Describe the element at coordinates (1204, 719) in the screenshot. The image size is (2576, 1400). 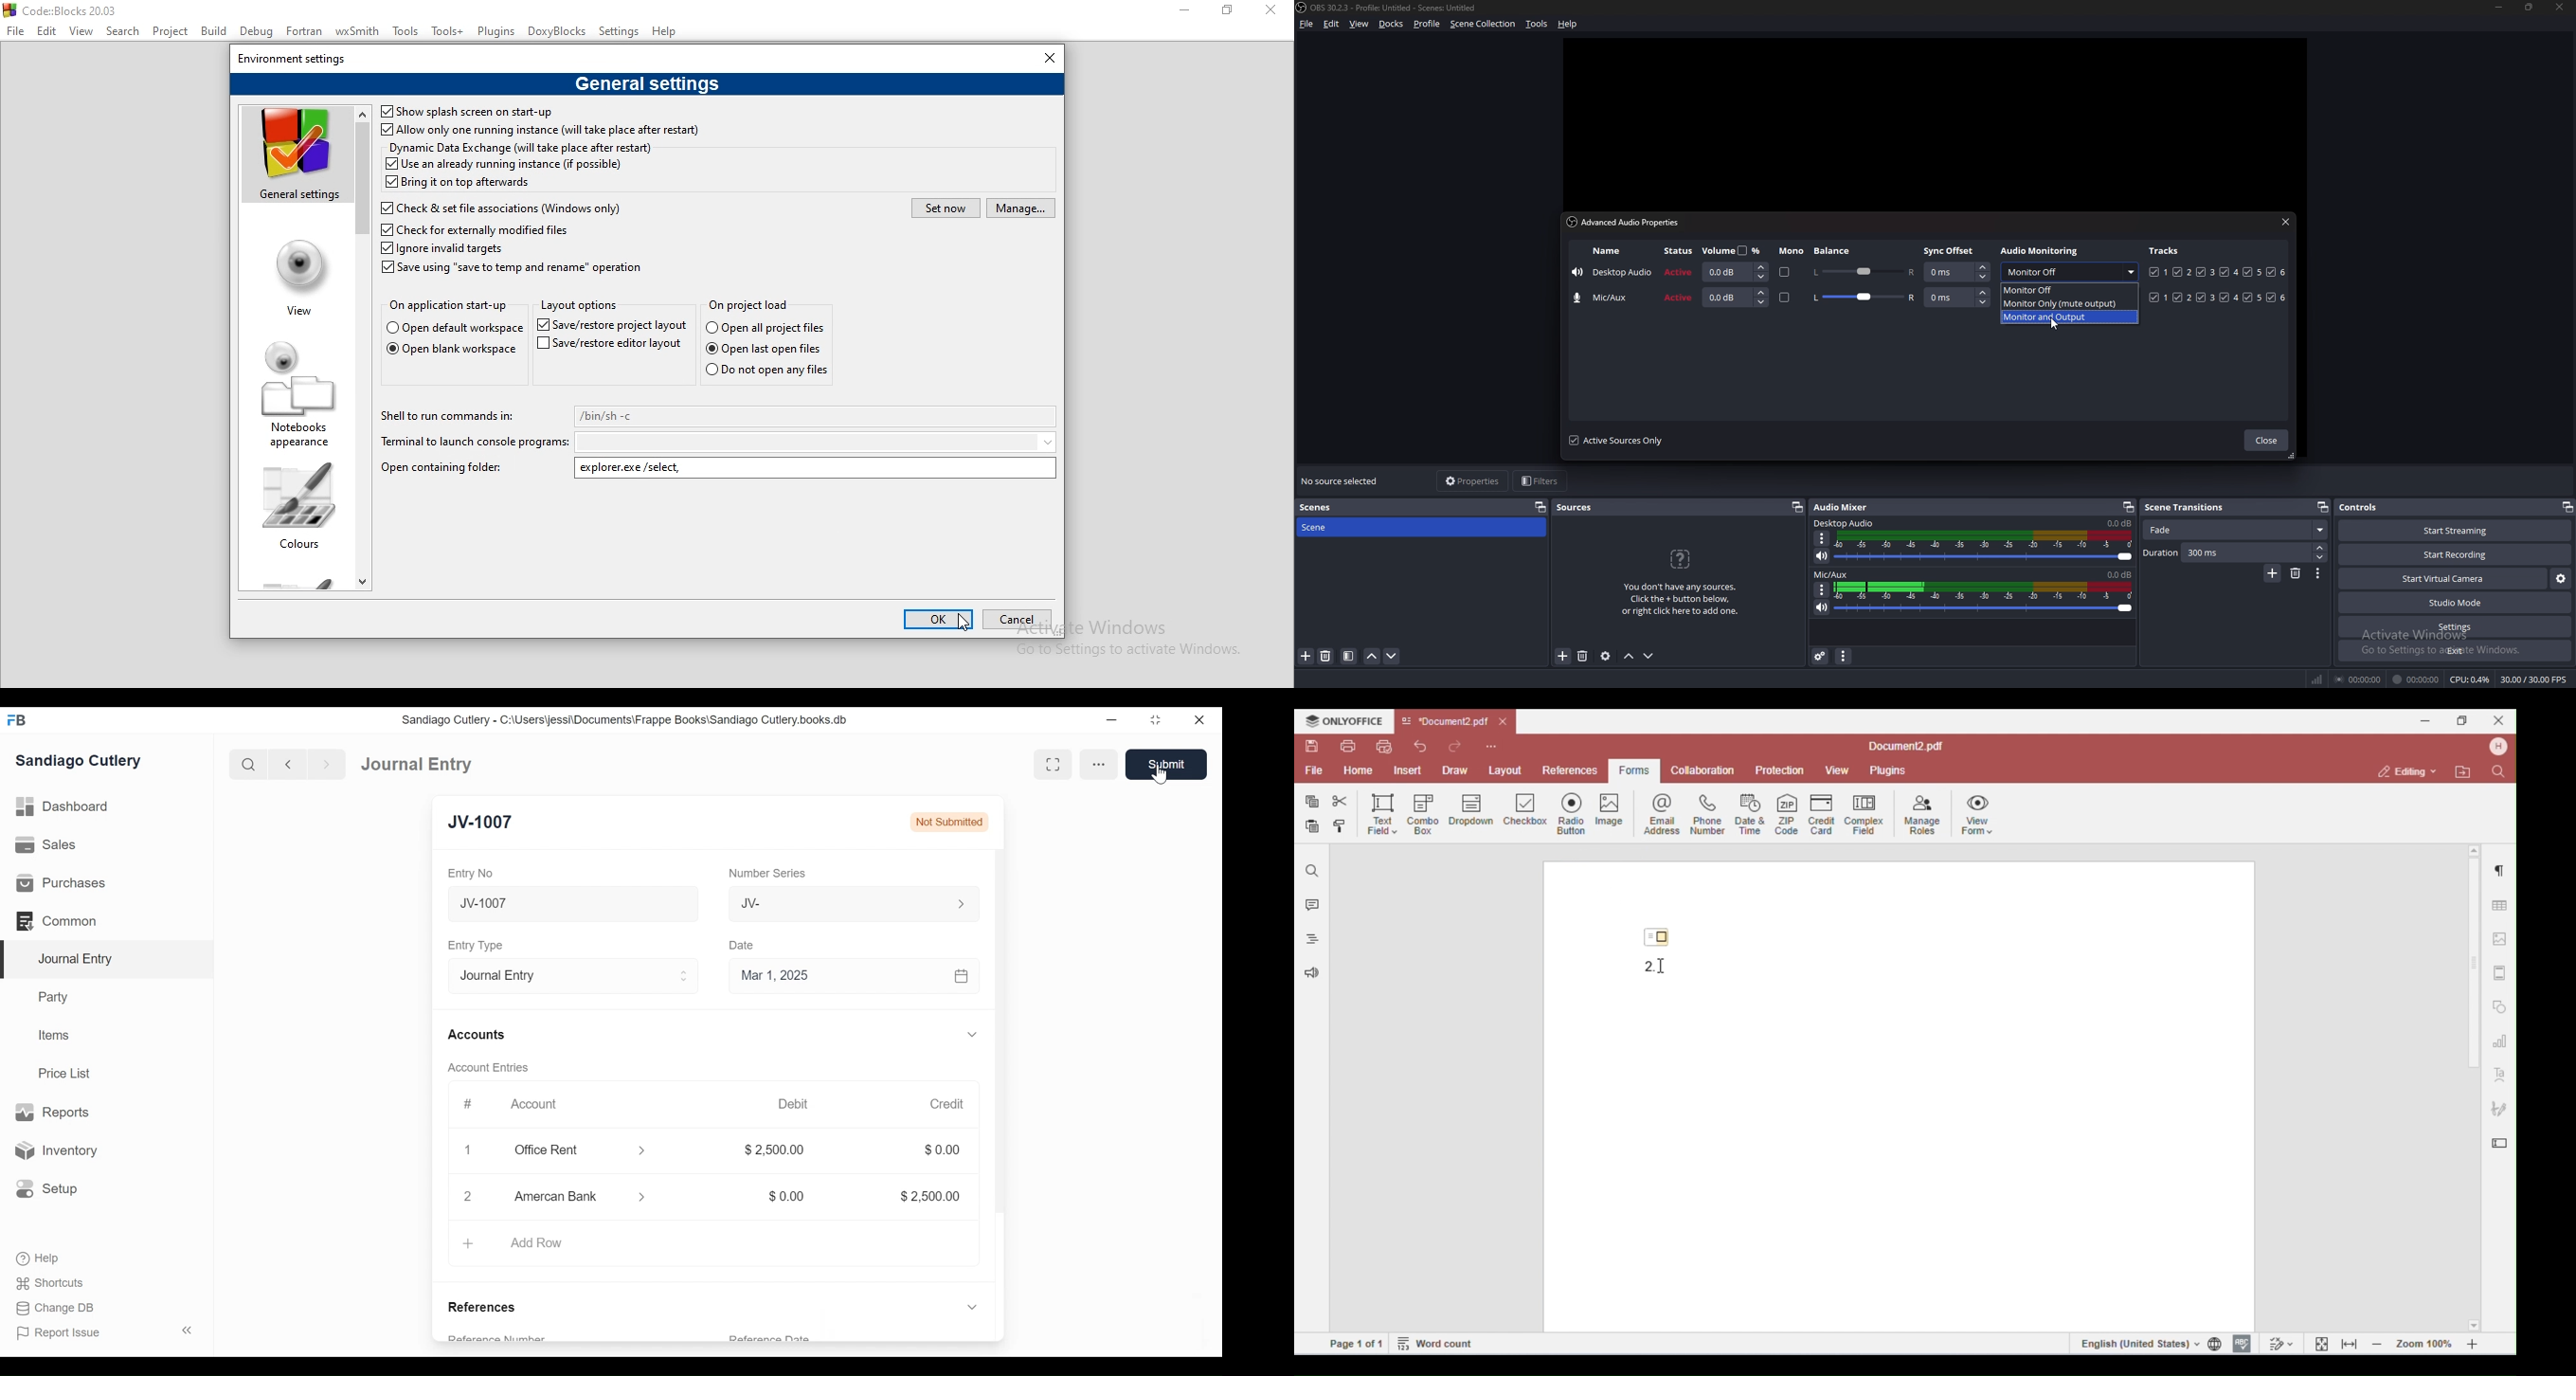
I see `close` at that location.